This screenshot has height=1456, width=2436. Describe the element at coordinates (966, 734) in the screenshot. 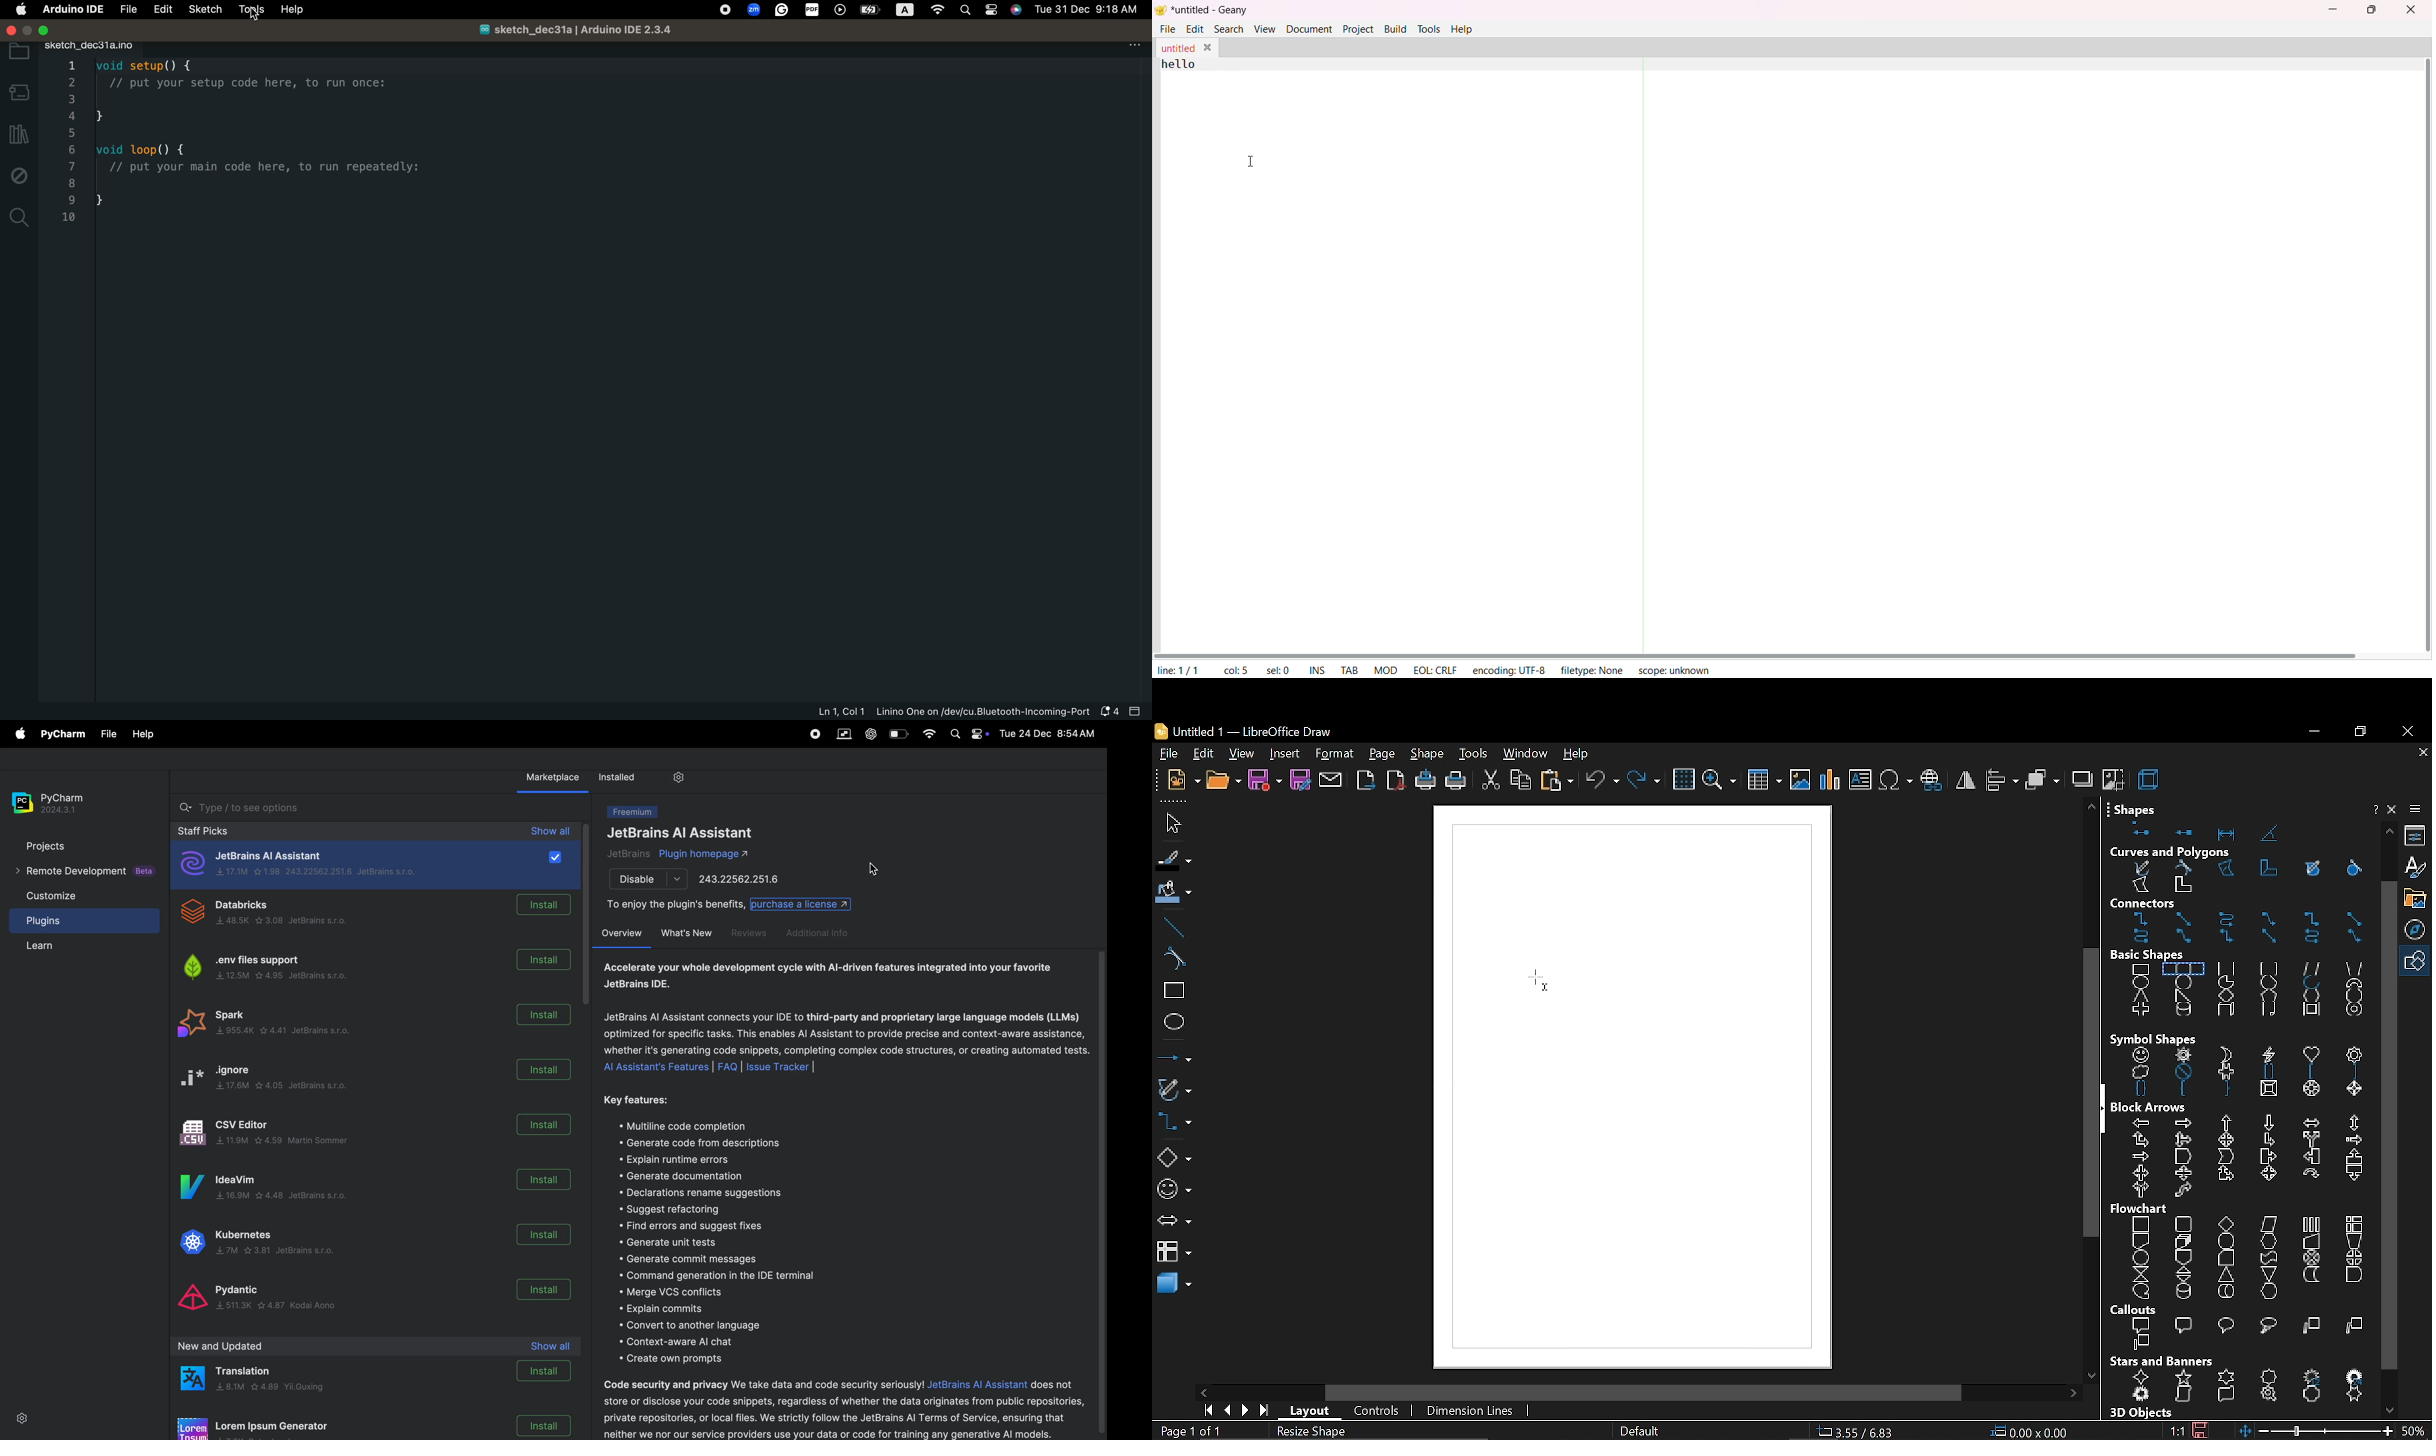

I see `apple widgets` at that location.